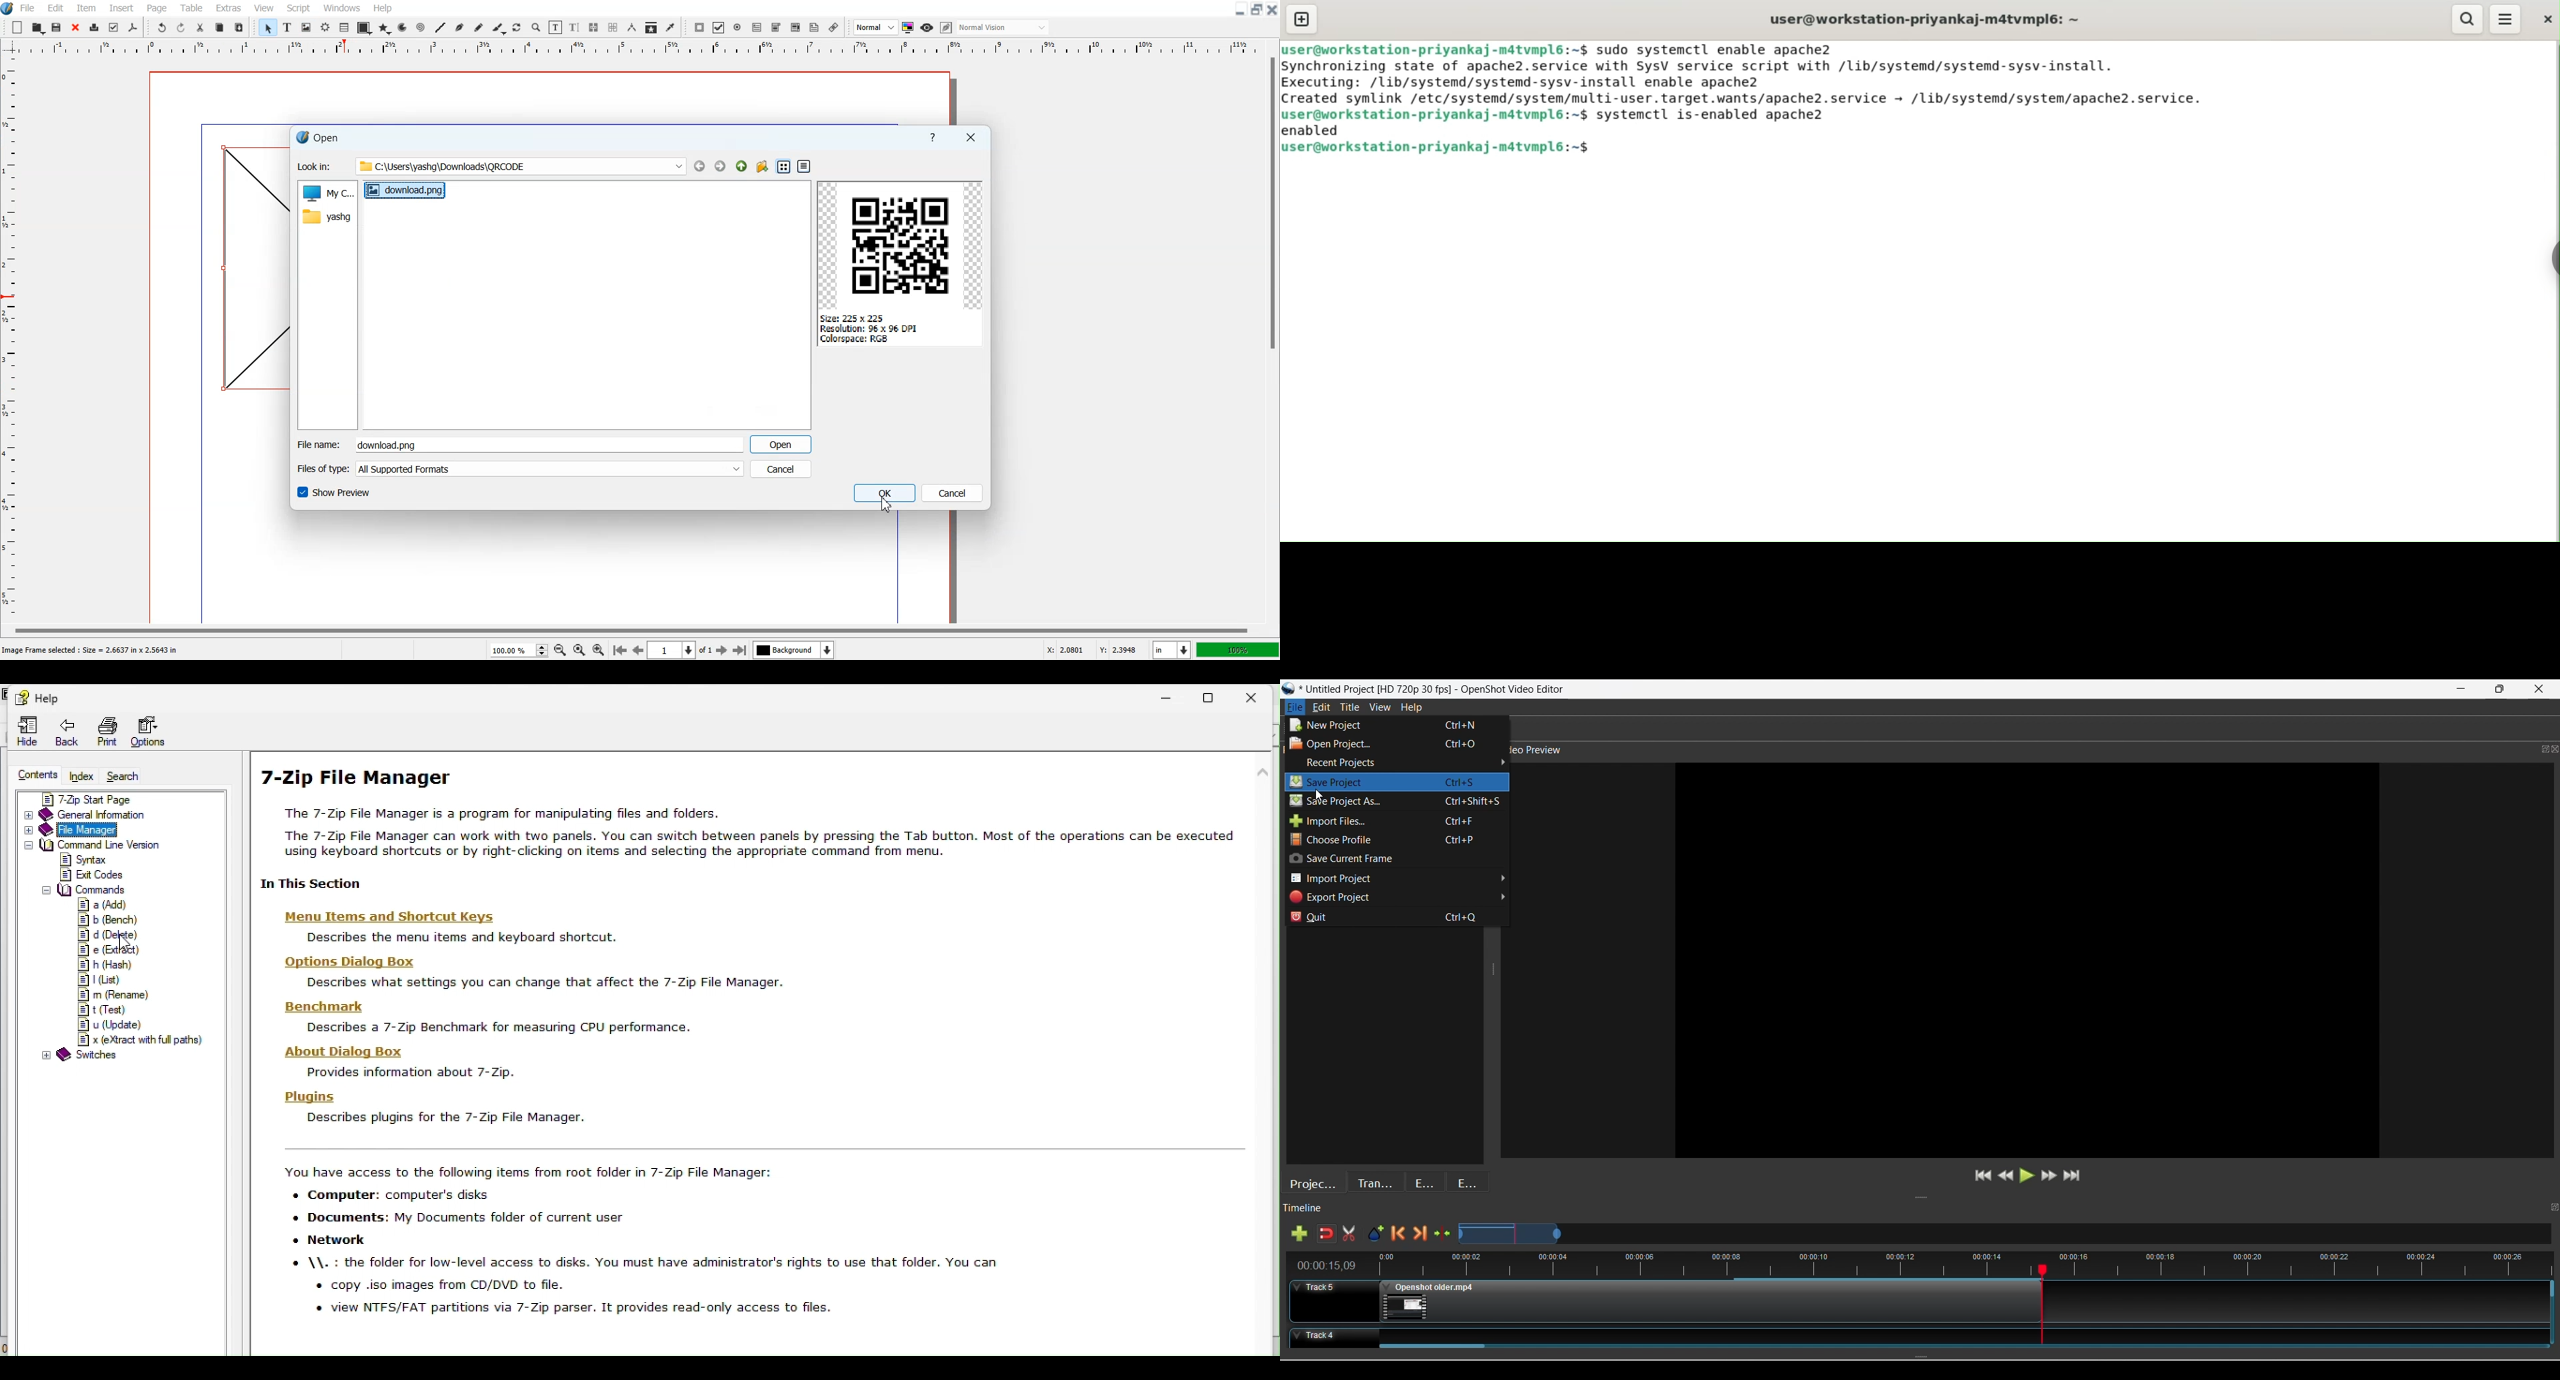  I want to click on Add track, so click(1299, 1233).